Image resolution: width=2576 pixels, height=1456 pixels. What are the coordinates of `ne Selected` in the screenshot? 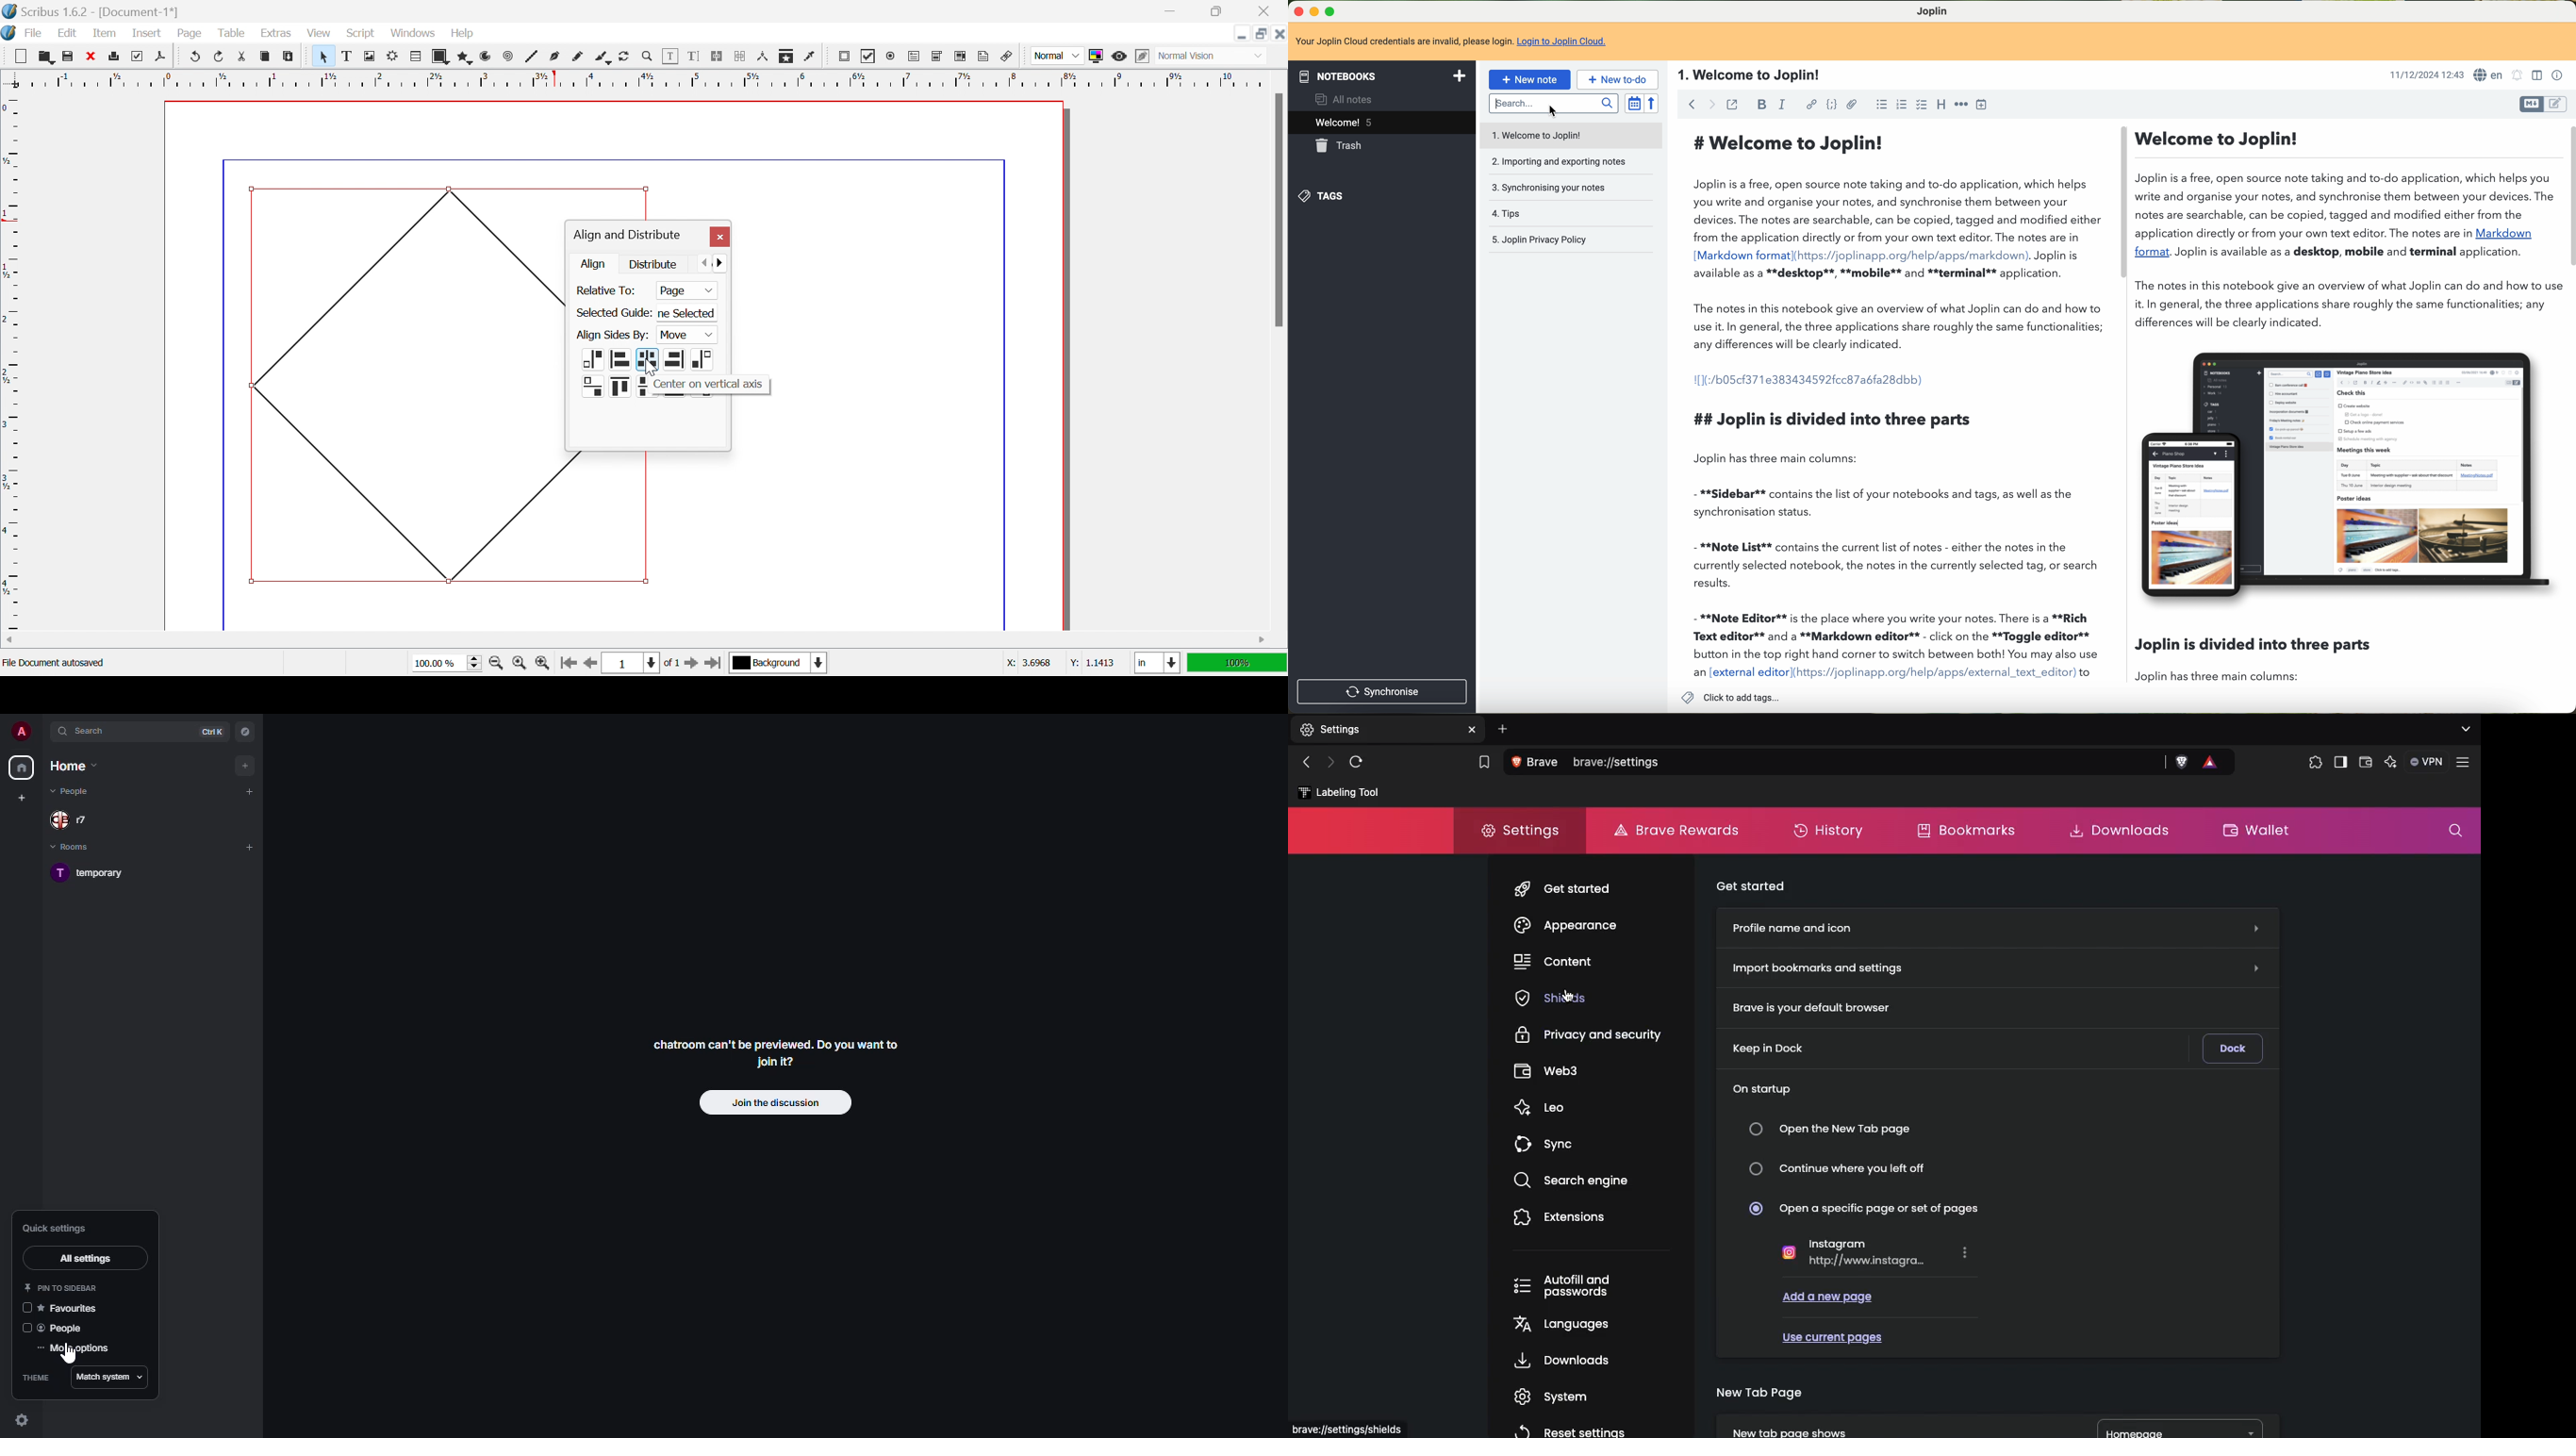 It's located at (690, 315).